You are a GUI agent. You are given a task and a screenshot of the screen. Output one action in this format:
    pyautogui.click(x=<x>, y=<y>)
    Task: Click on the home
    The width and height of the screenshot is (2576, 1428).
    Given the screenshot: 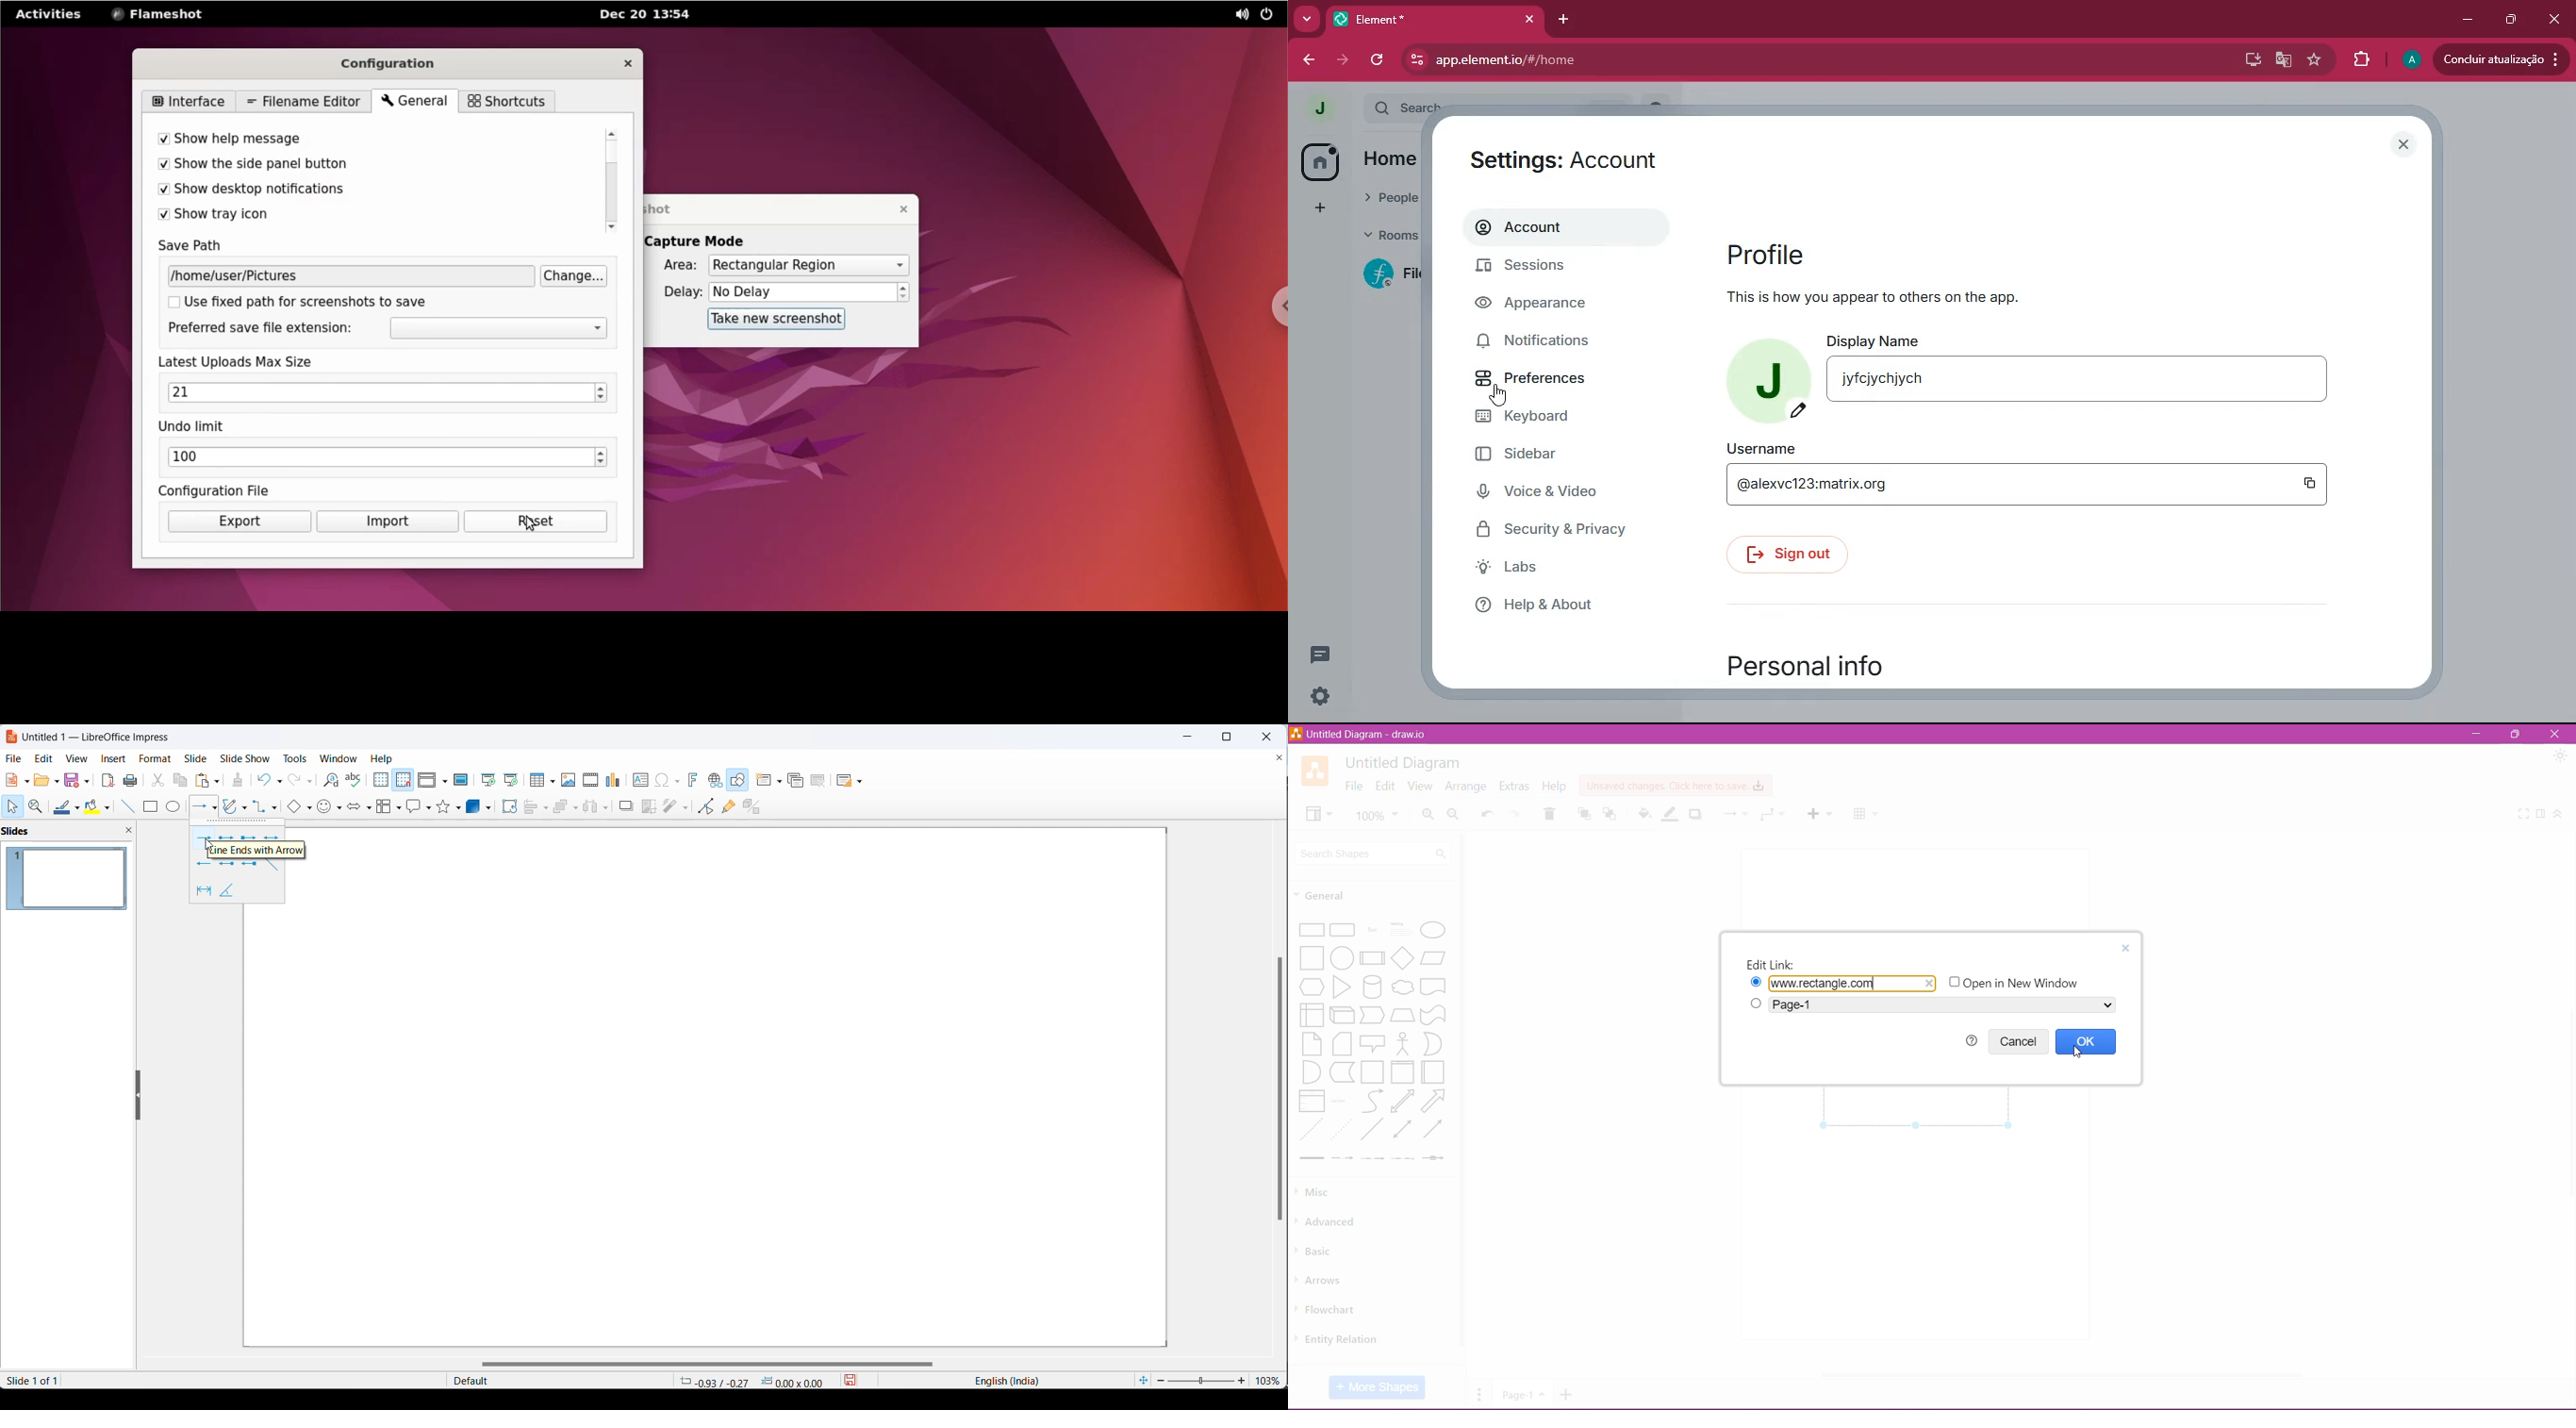 What is the action you would take?
    pyautogui.click(x=1398, y=158)
    